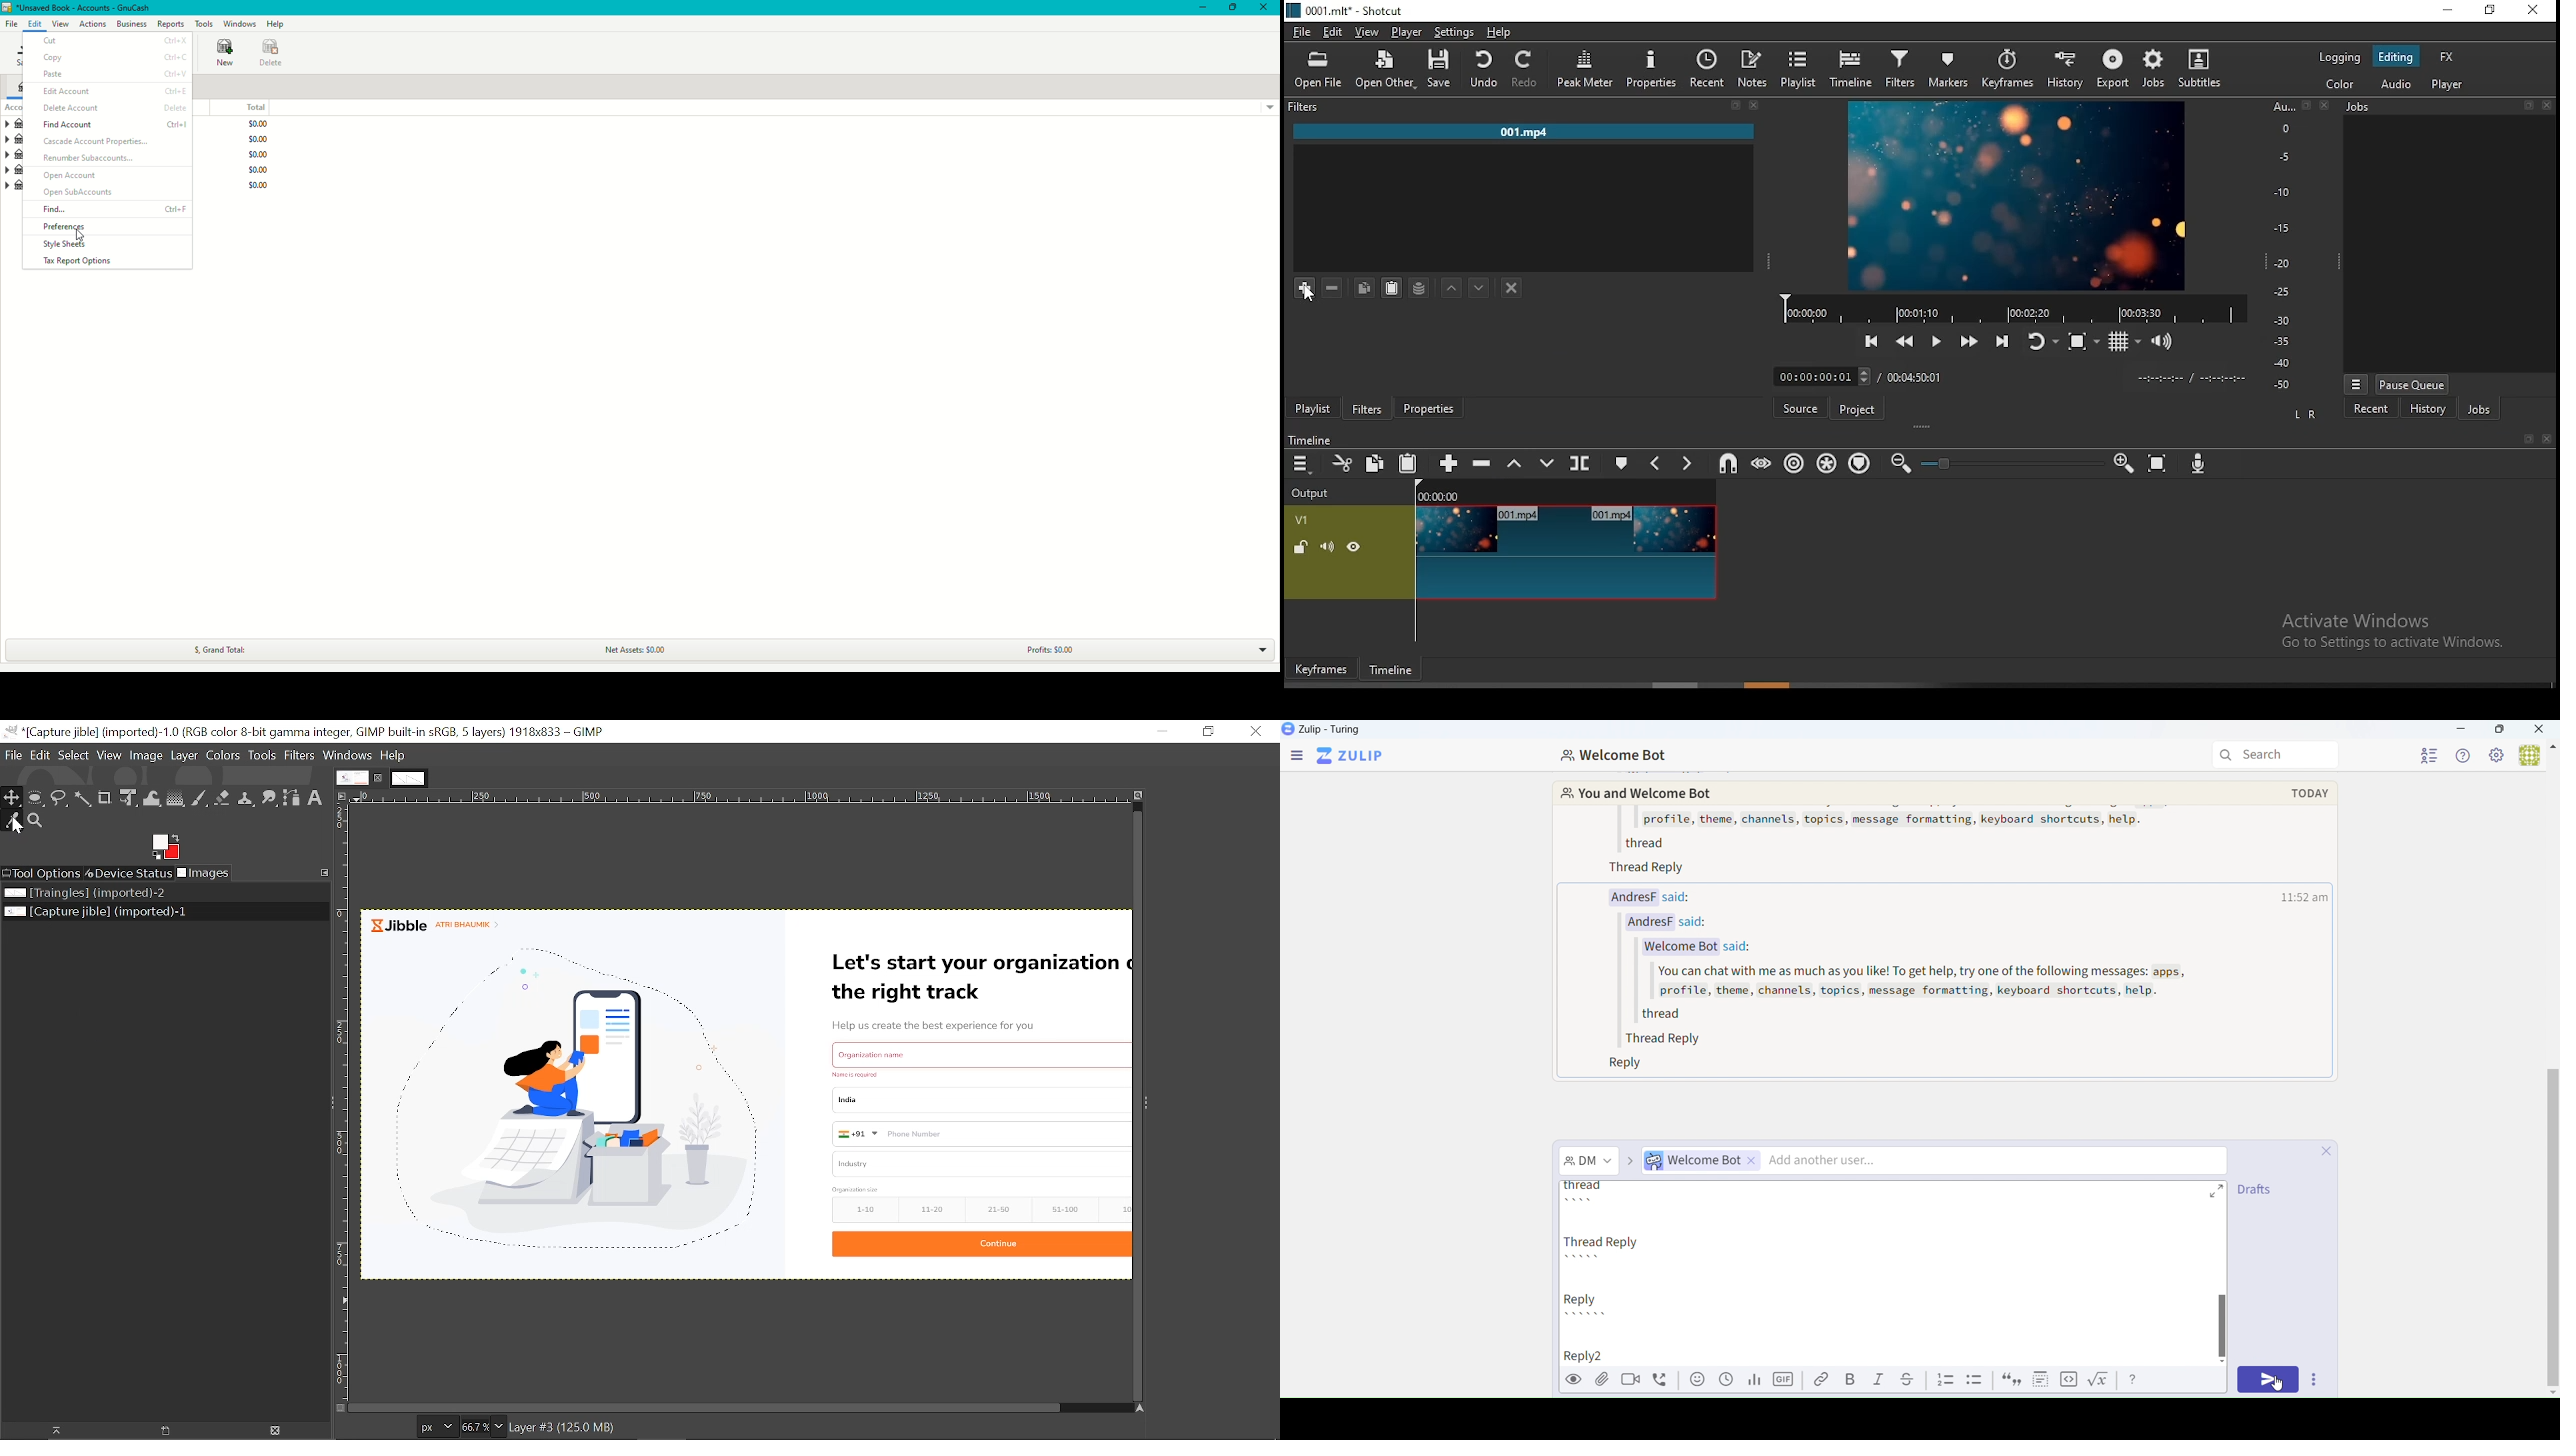  Describe the element at coordinates (1802, 71) in the screenshot. I see `playlist` at that location.